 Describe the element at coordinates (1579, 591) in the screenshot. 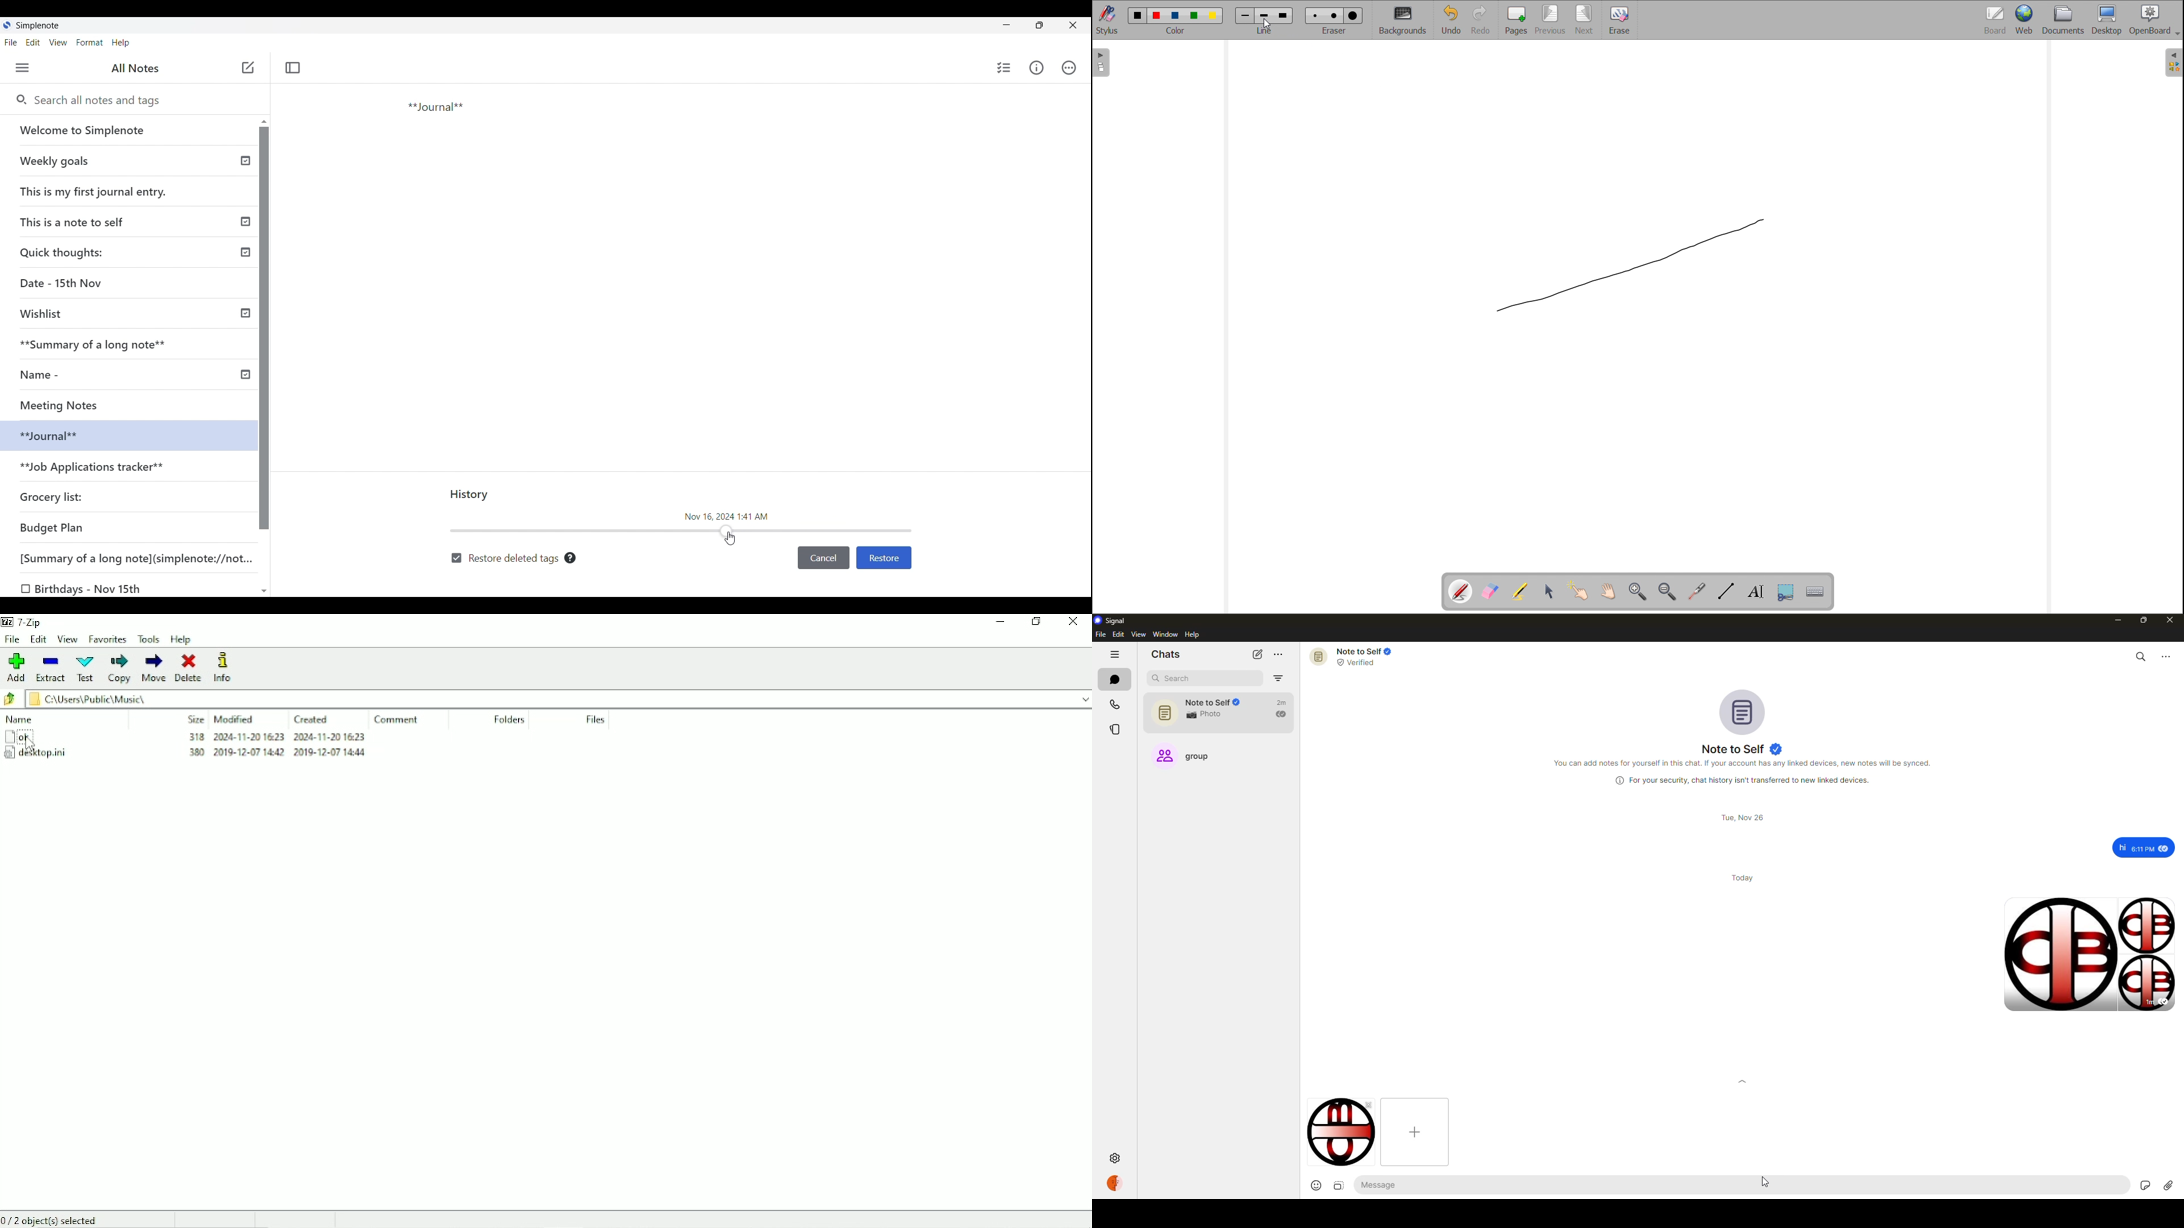

I see `interact with items` at that location.